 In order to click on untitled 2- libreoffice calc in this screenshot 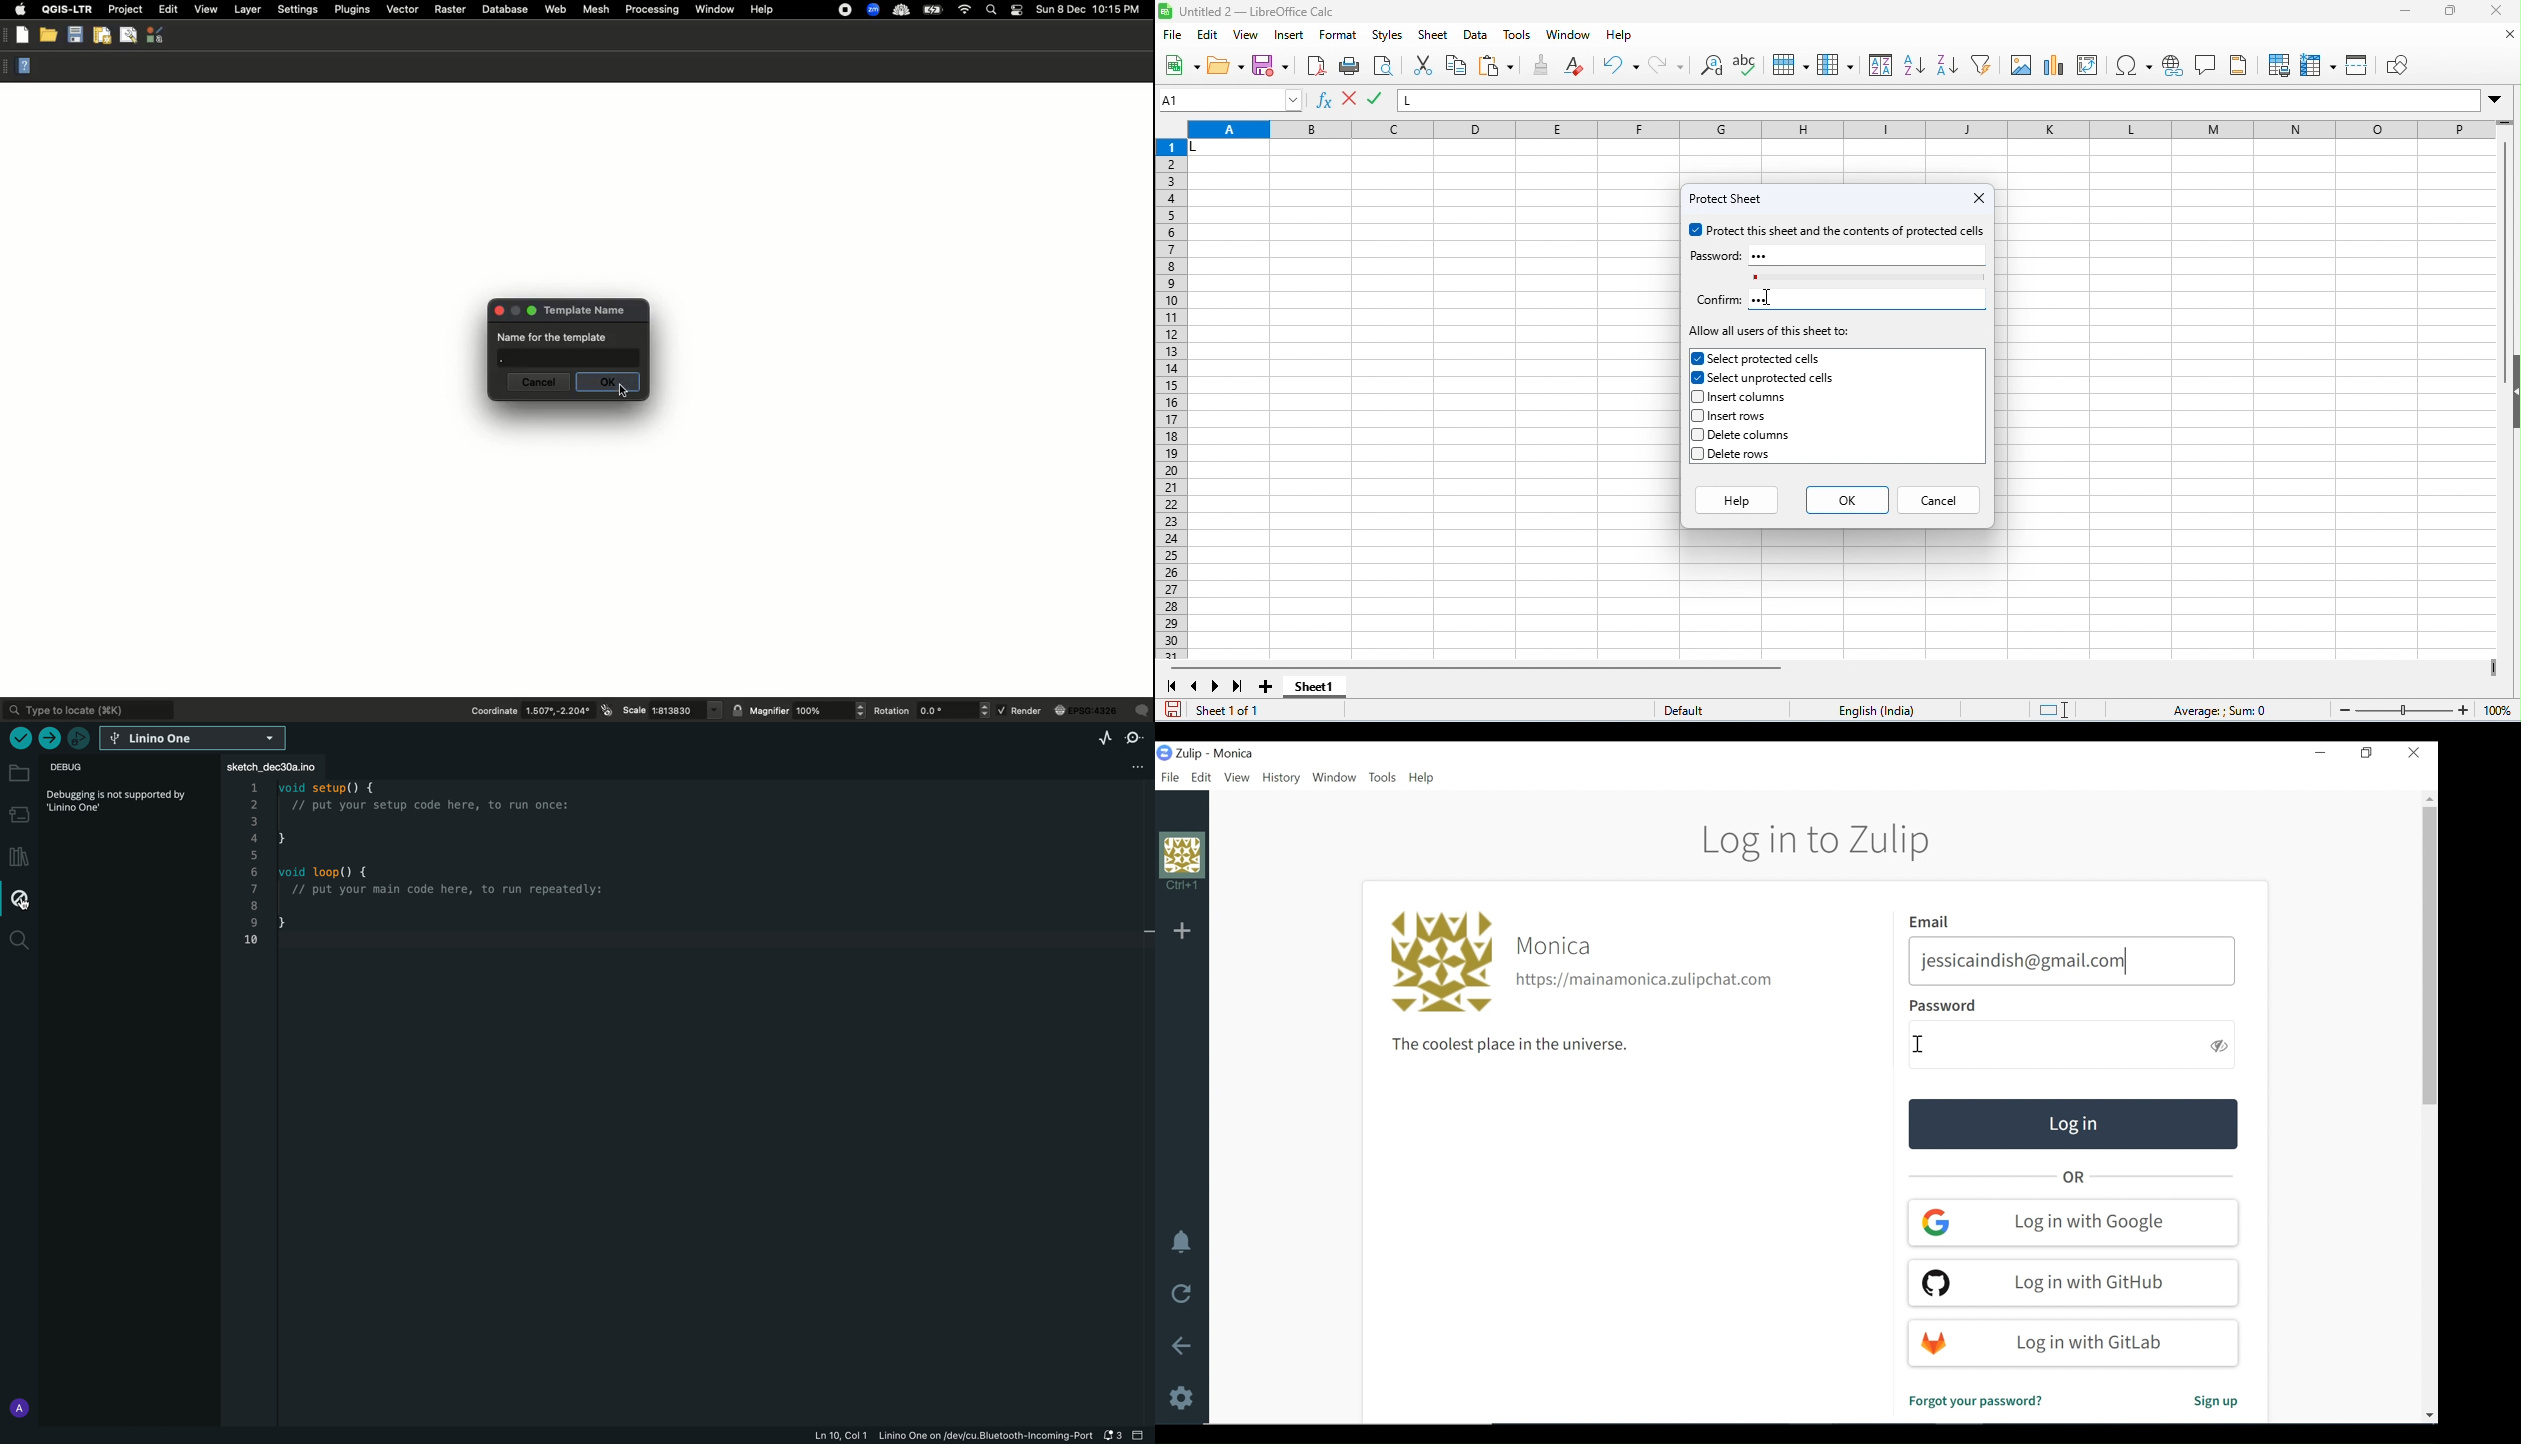, I will do `click(1249, 11)`.